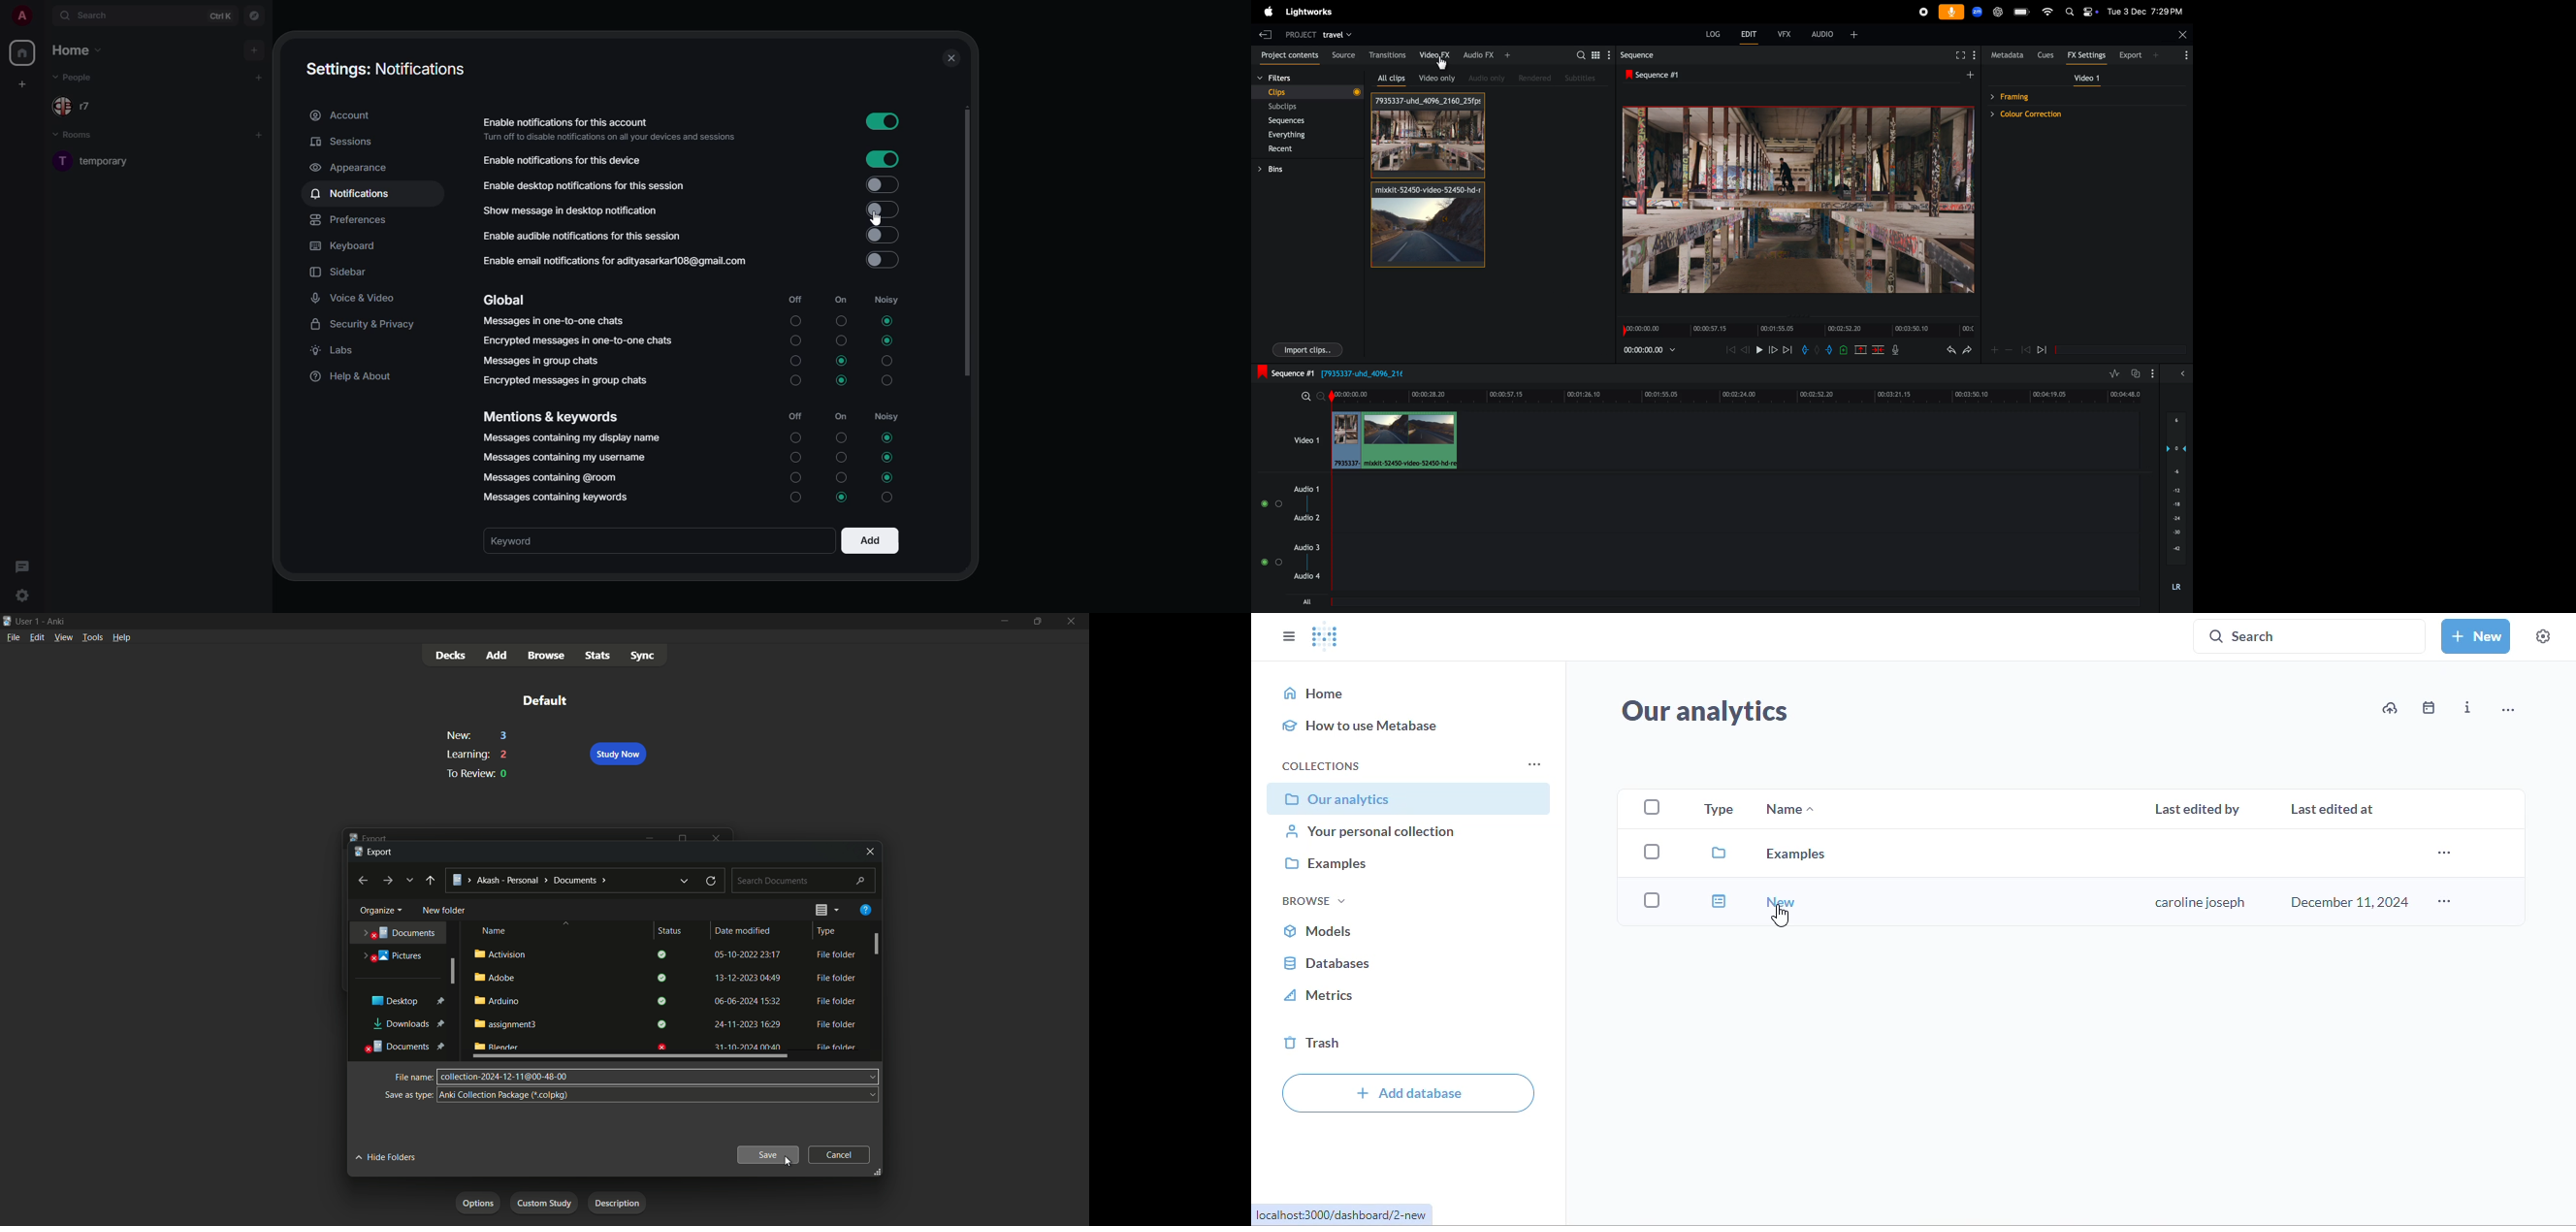 This screenshot has height=1232, width=2576. Describe the element at coordinates (882, 183) in the screenshot. I see `click to enable` at that location.